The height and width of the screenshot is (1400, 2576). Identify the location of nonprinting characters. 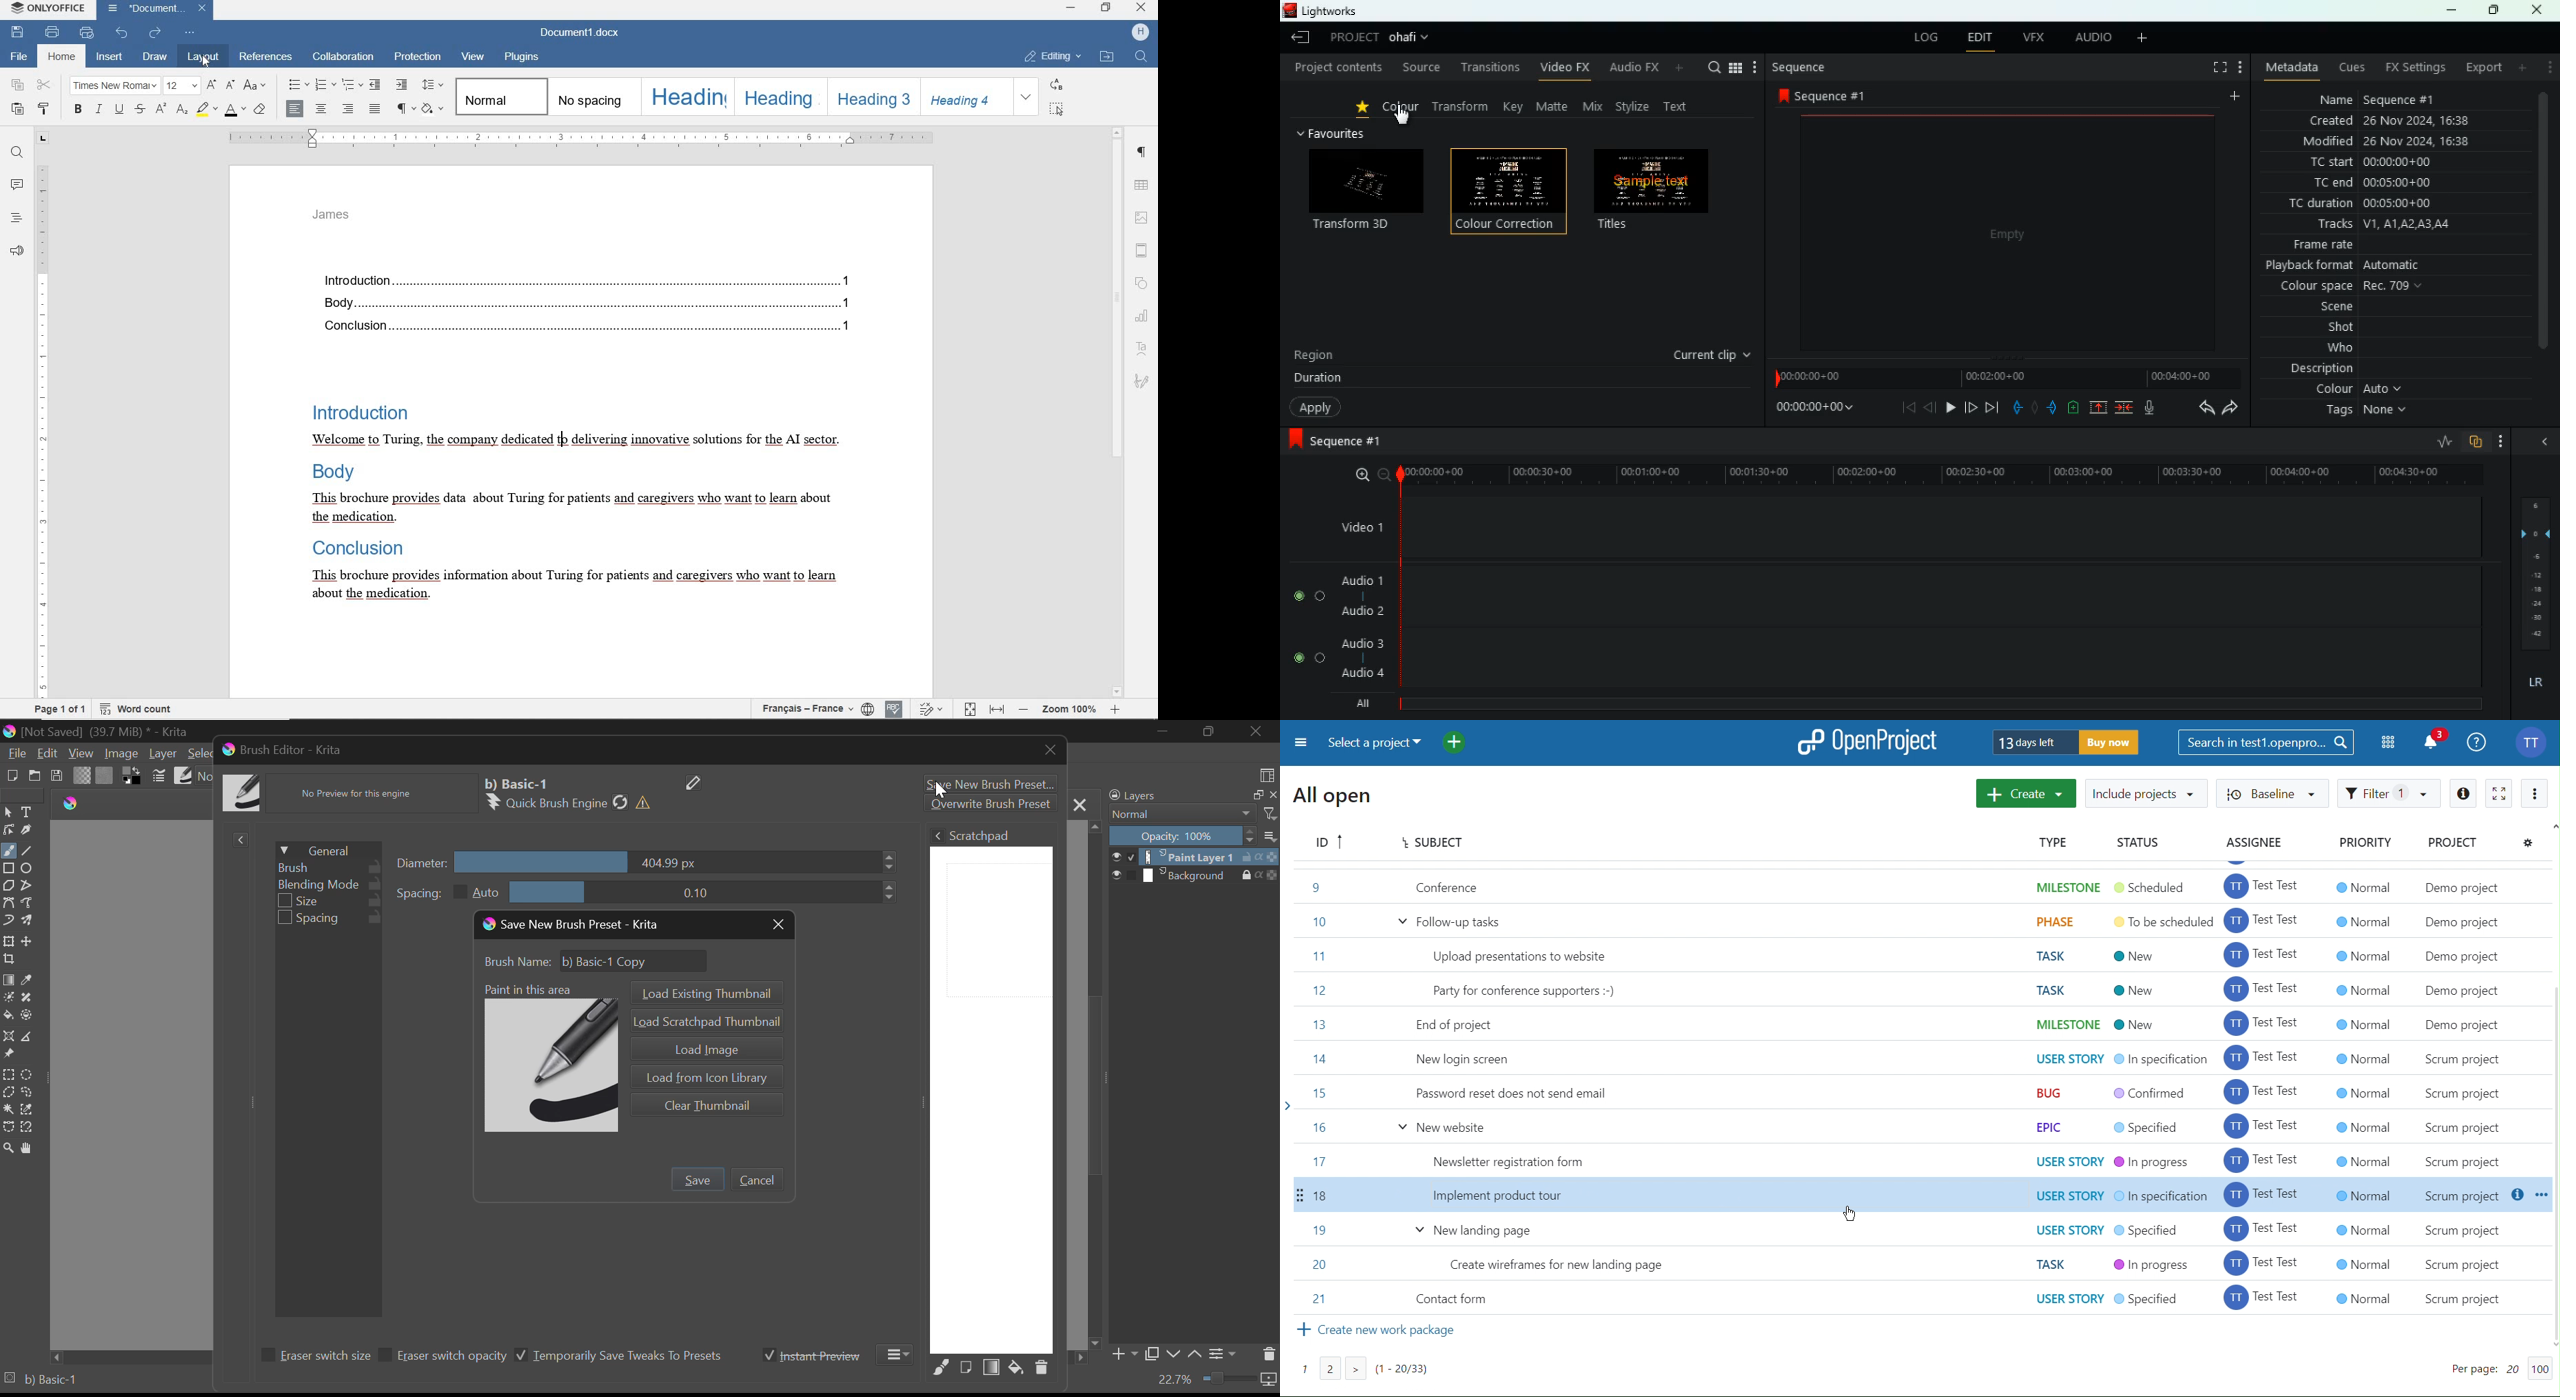
(407, 110).